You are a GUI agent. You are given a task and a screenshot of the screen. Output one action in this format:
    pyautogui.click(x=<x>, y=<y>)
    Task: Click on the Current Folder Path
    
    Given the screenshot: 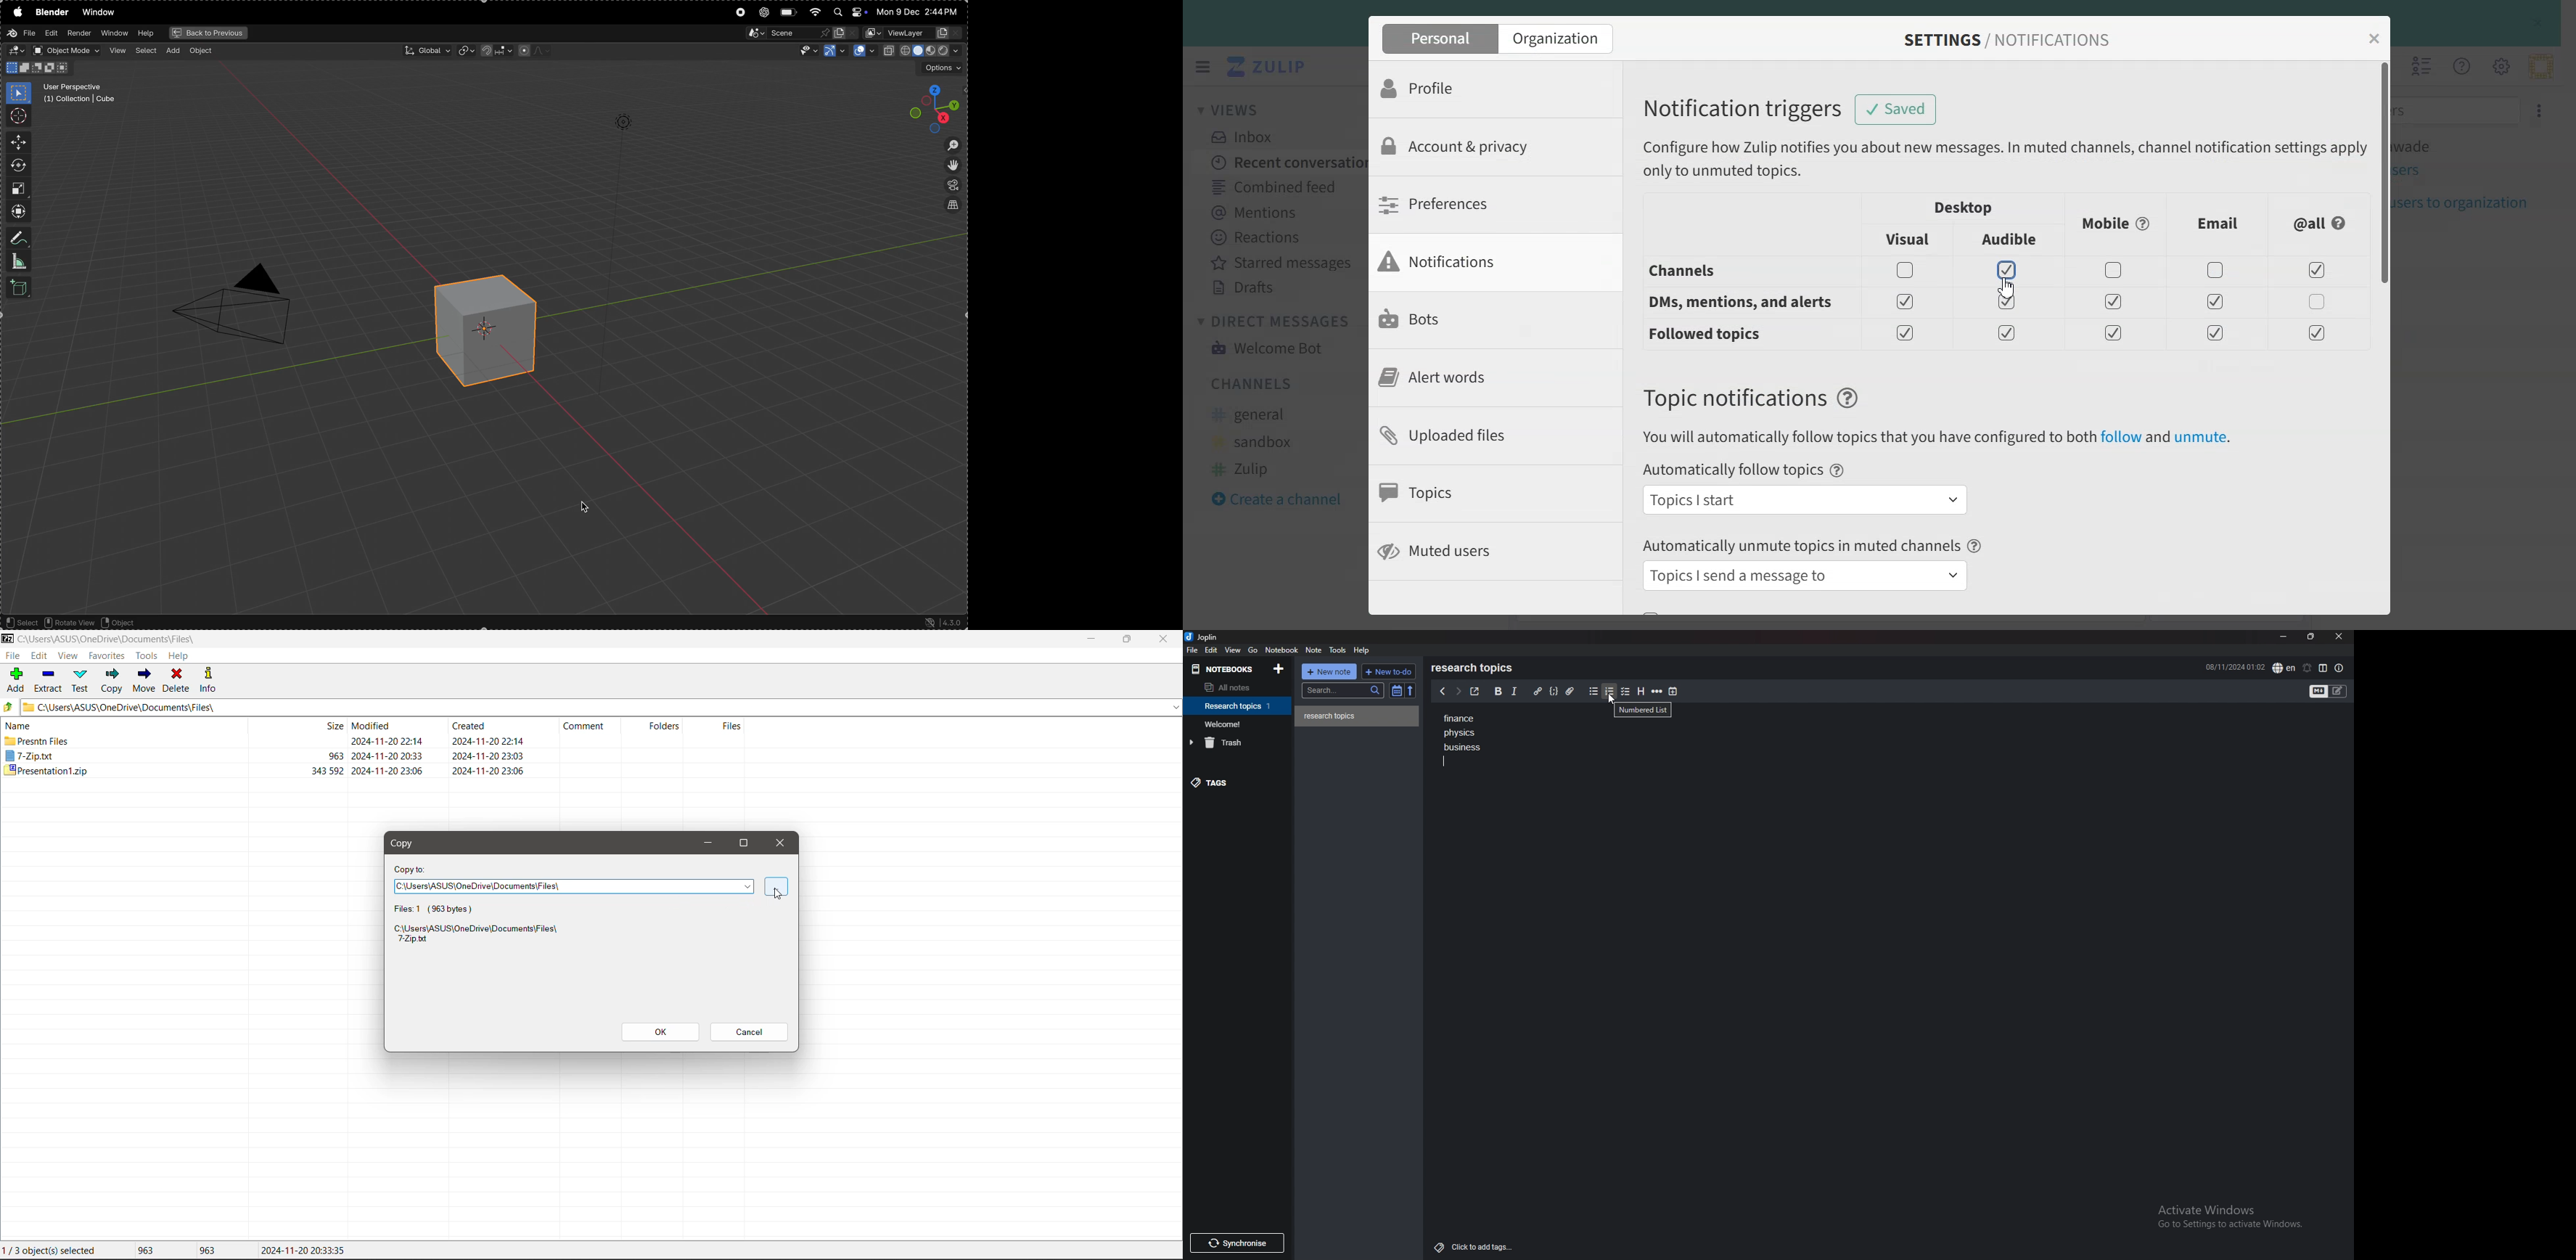 What is the action you would take?
    pyautogui.click(x=600, y=706)
    